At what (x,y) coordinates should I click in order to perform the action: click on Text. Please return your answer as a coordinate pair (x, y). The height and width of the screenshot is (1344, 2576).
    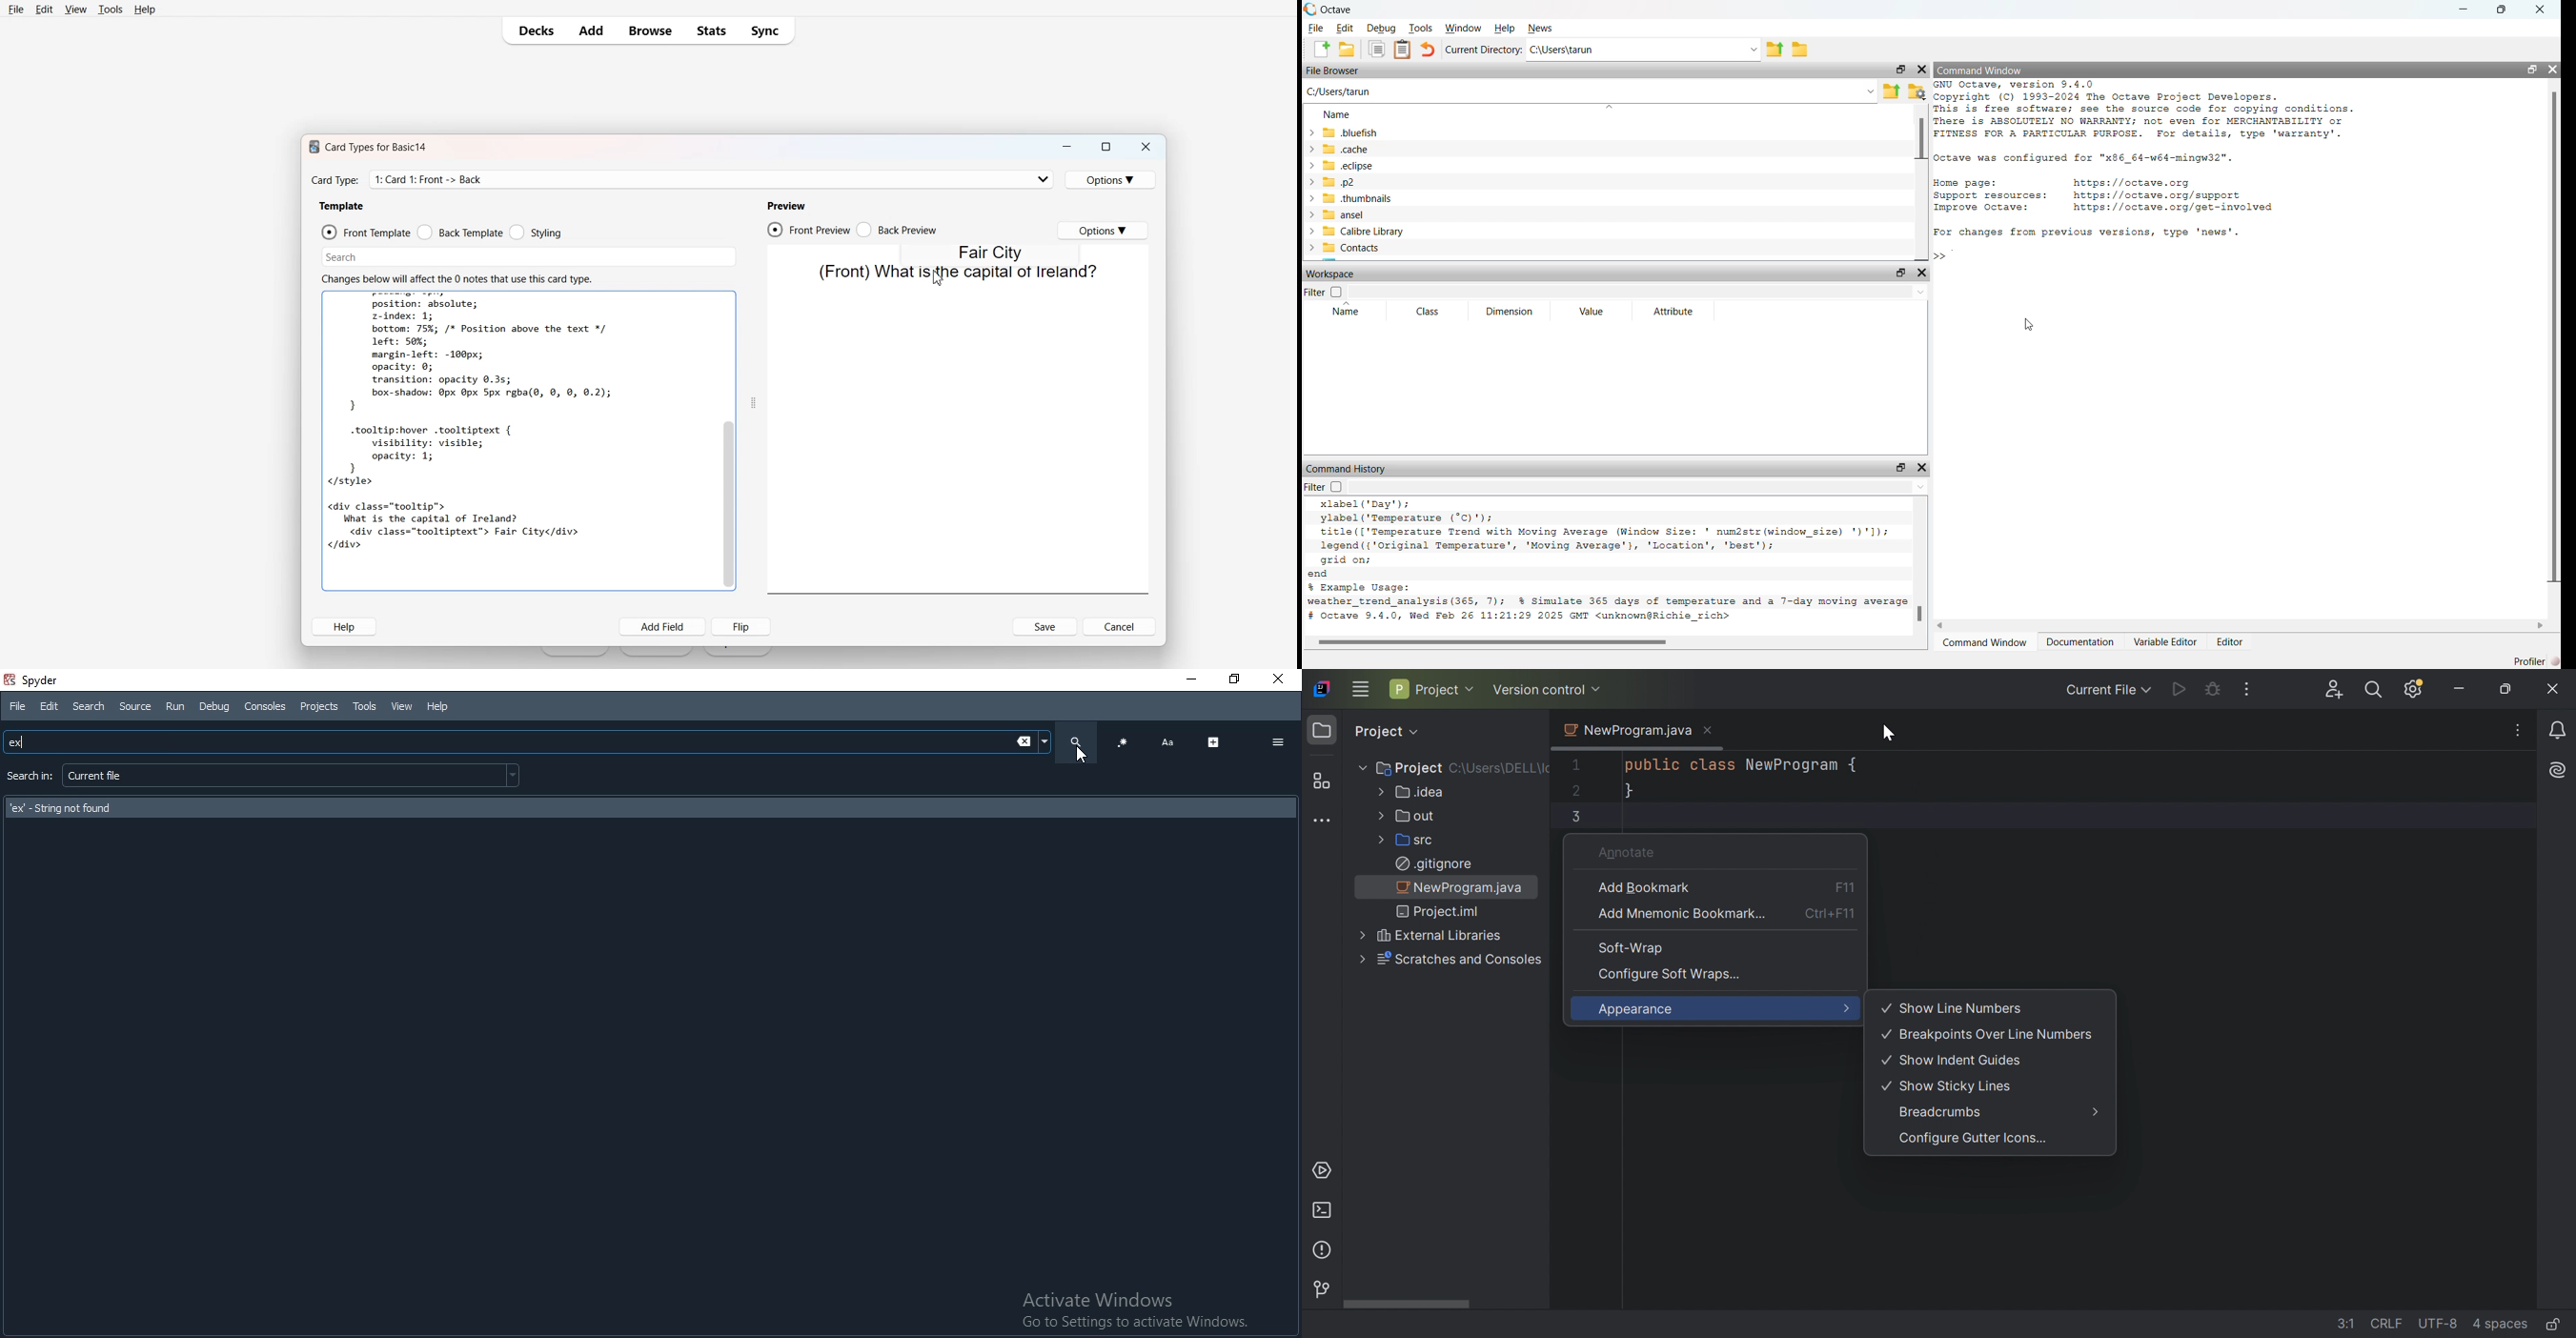
    Looking at the image, I should click on (992, 251).